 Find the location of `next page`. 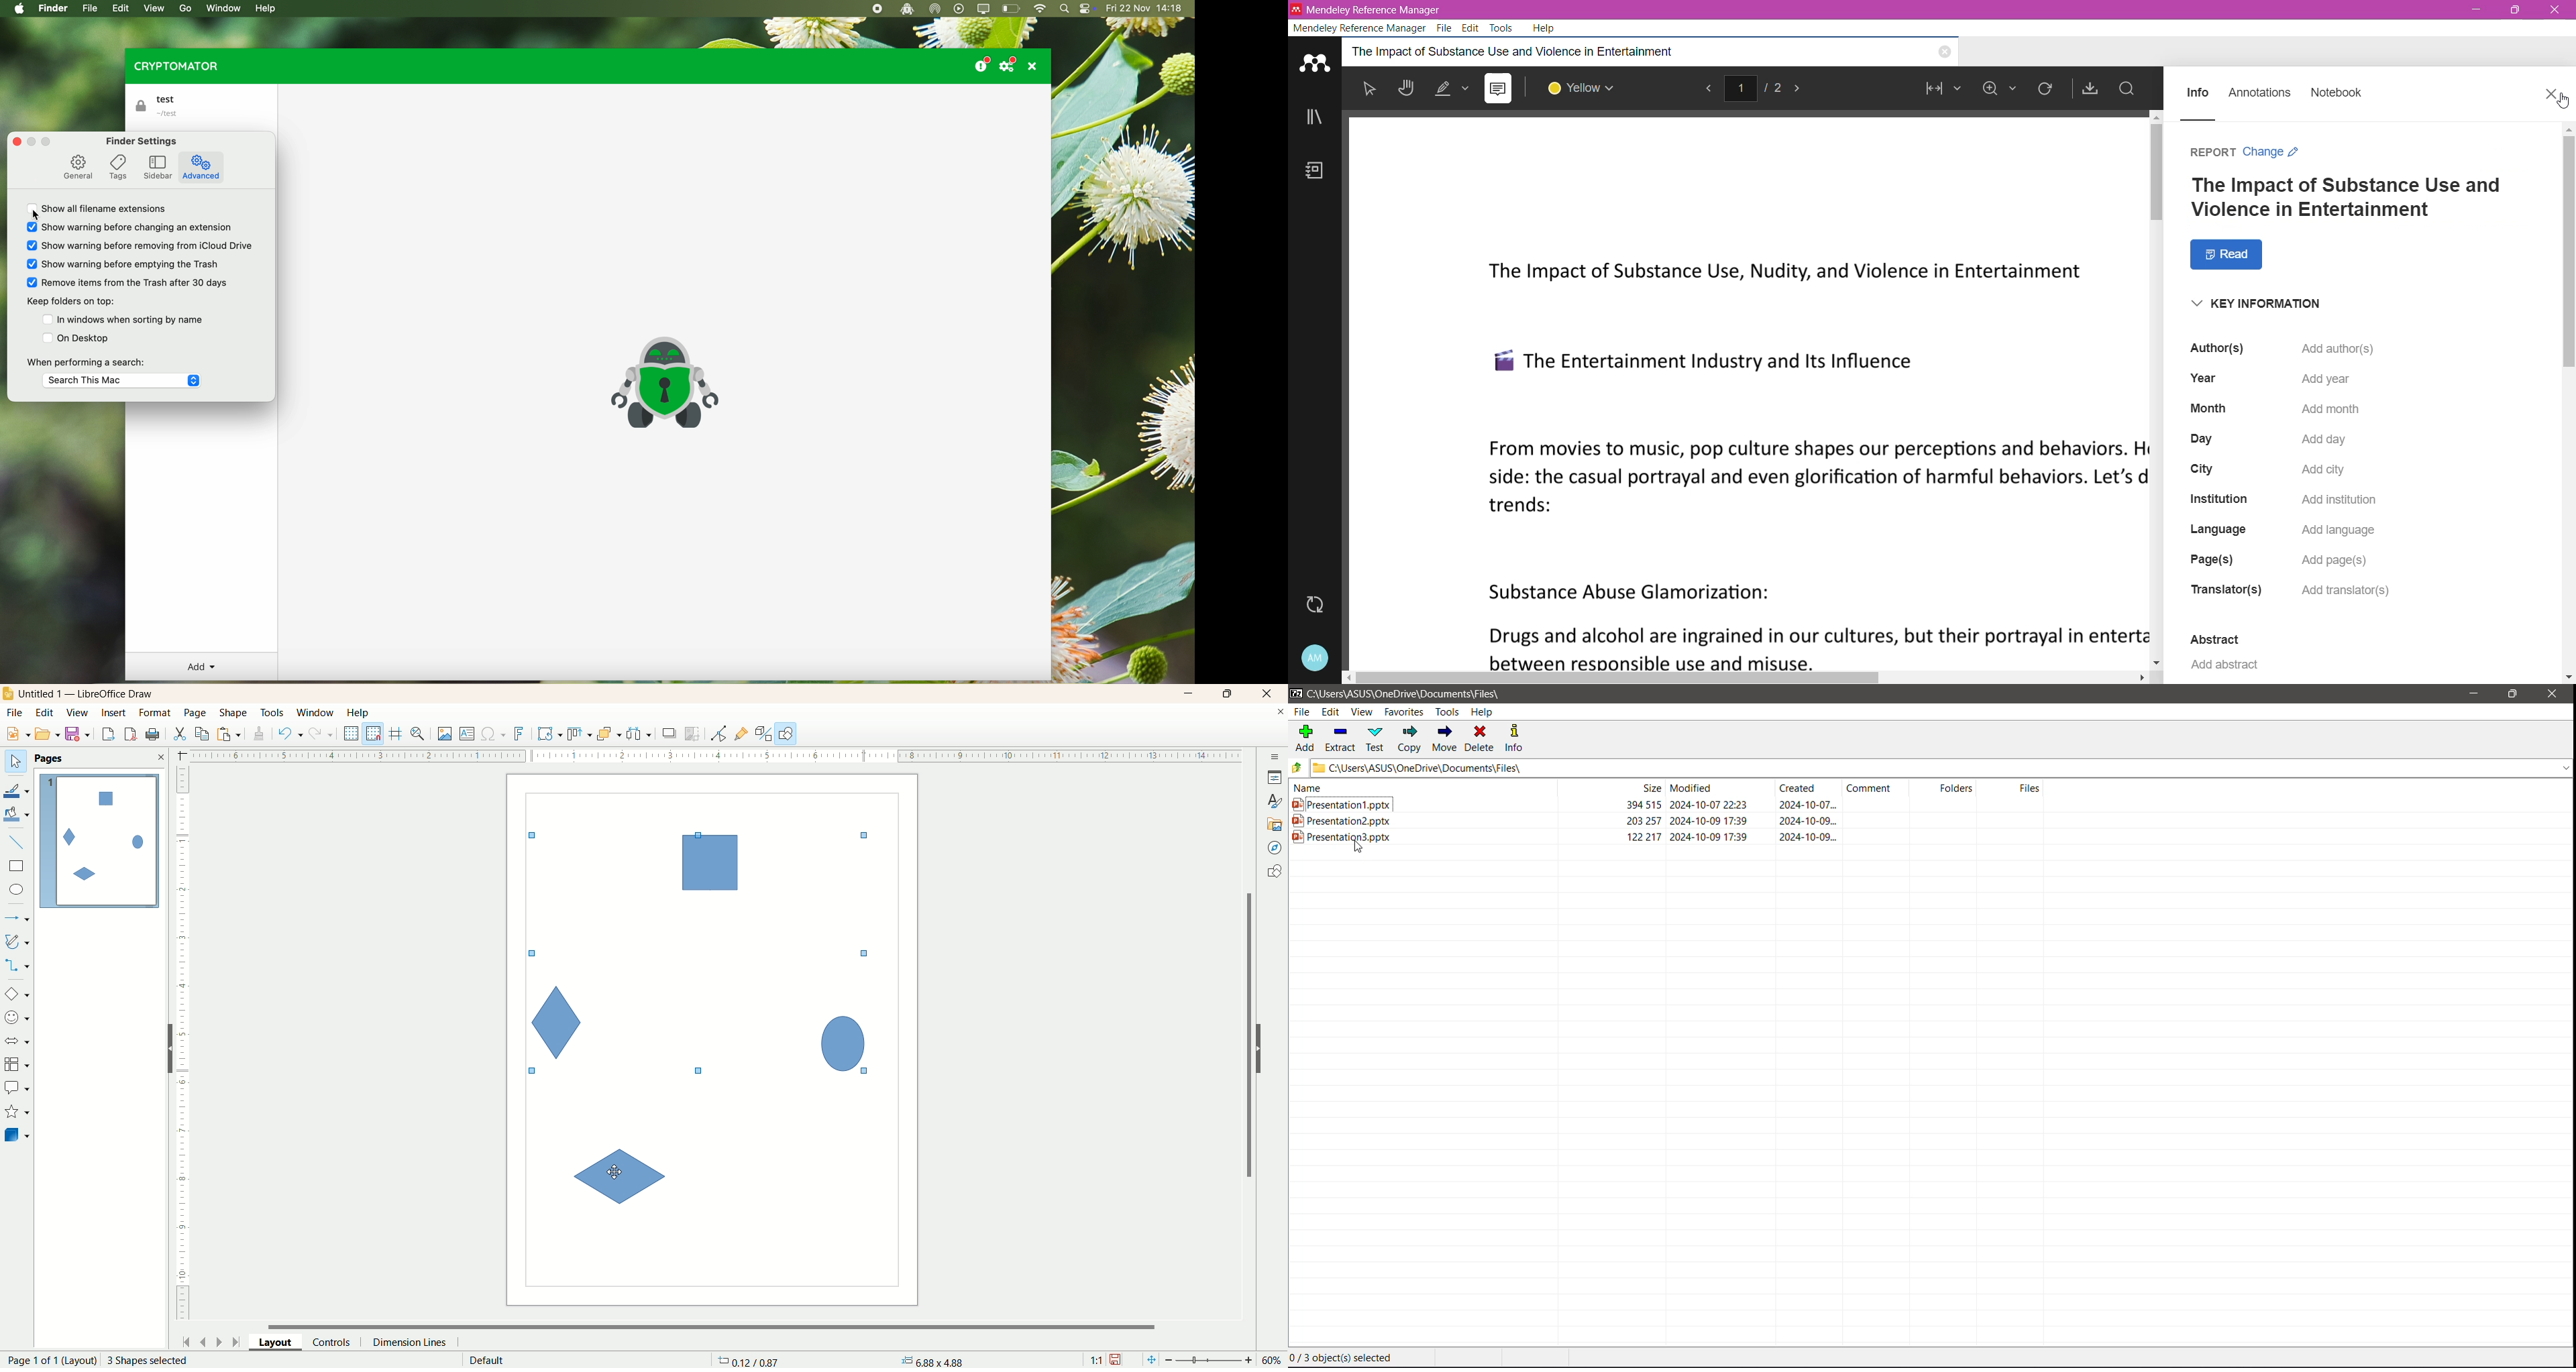

next page is located at coordinates (219, 1341).